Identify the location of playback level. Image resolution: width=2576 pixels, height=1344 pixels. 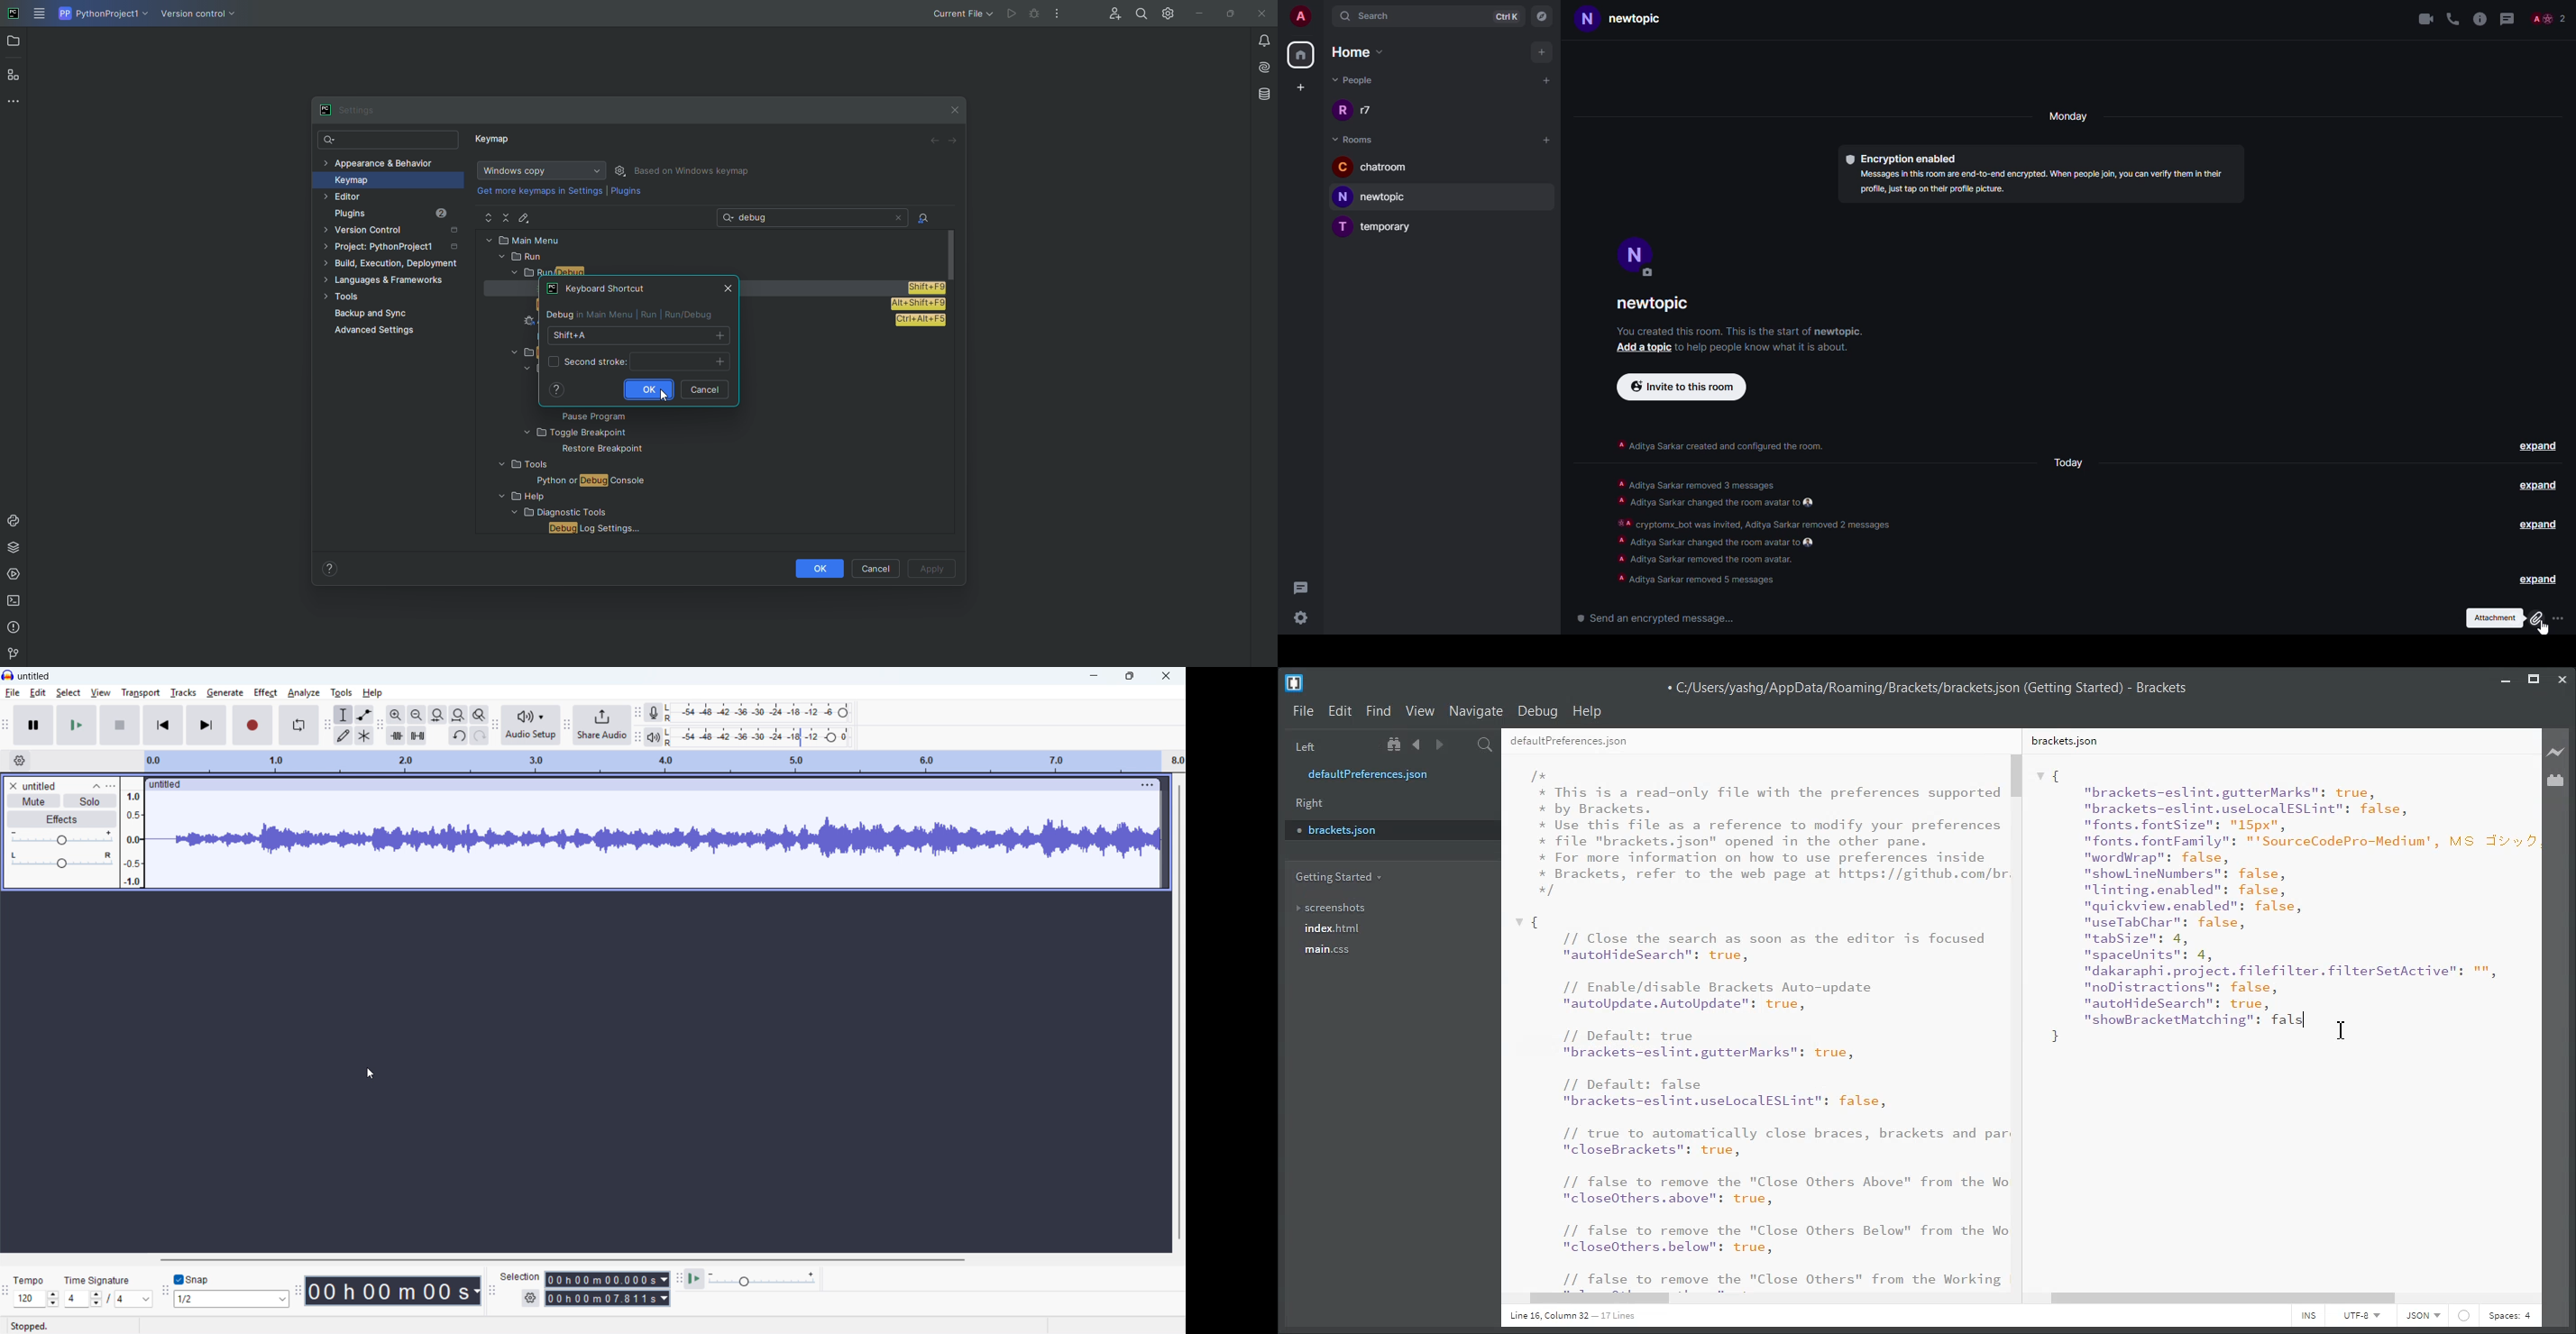
(761, 737).